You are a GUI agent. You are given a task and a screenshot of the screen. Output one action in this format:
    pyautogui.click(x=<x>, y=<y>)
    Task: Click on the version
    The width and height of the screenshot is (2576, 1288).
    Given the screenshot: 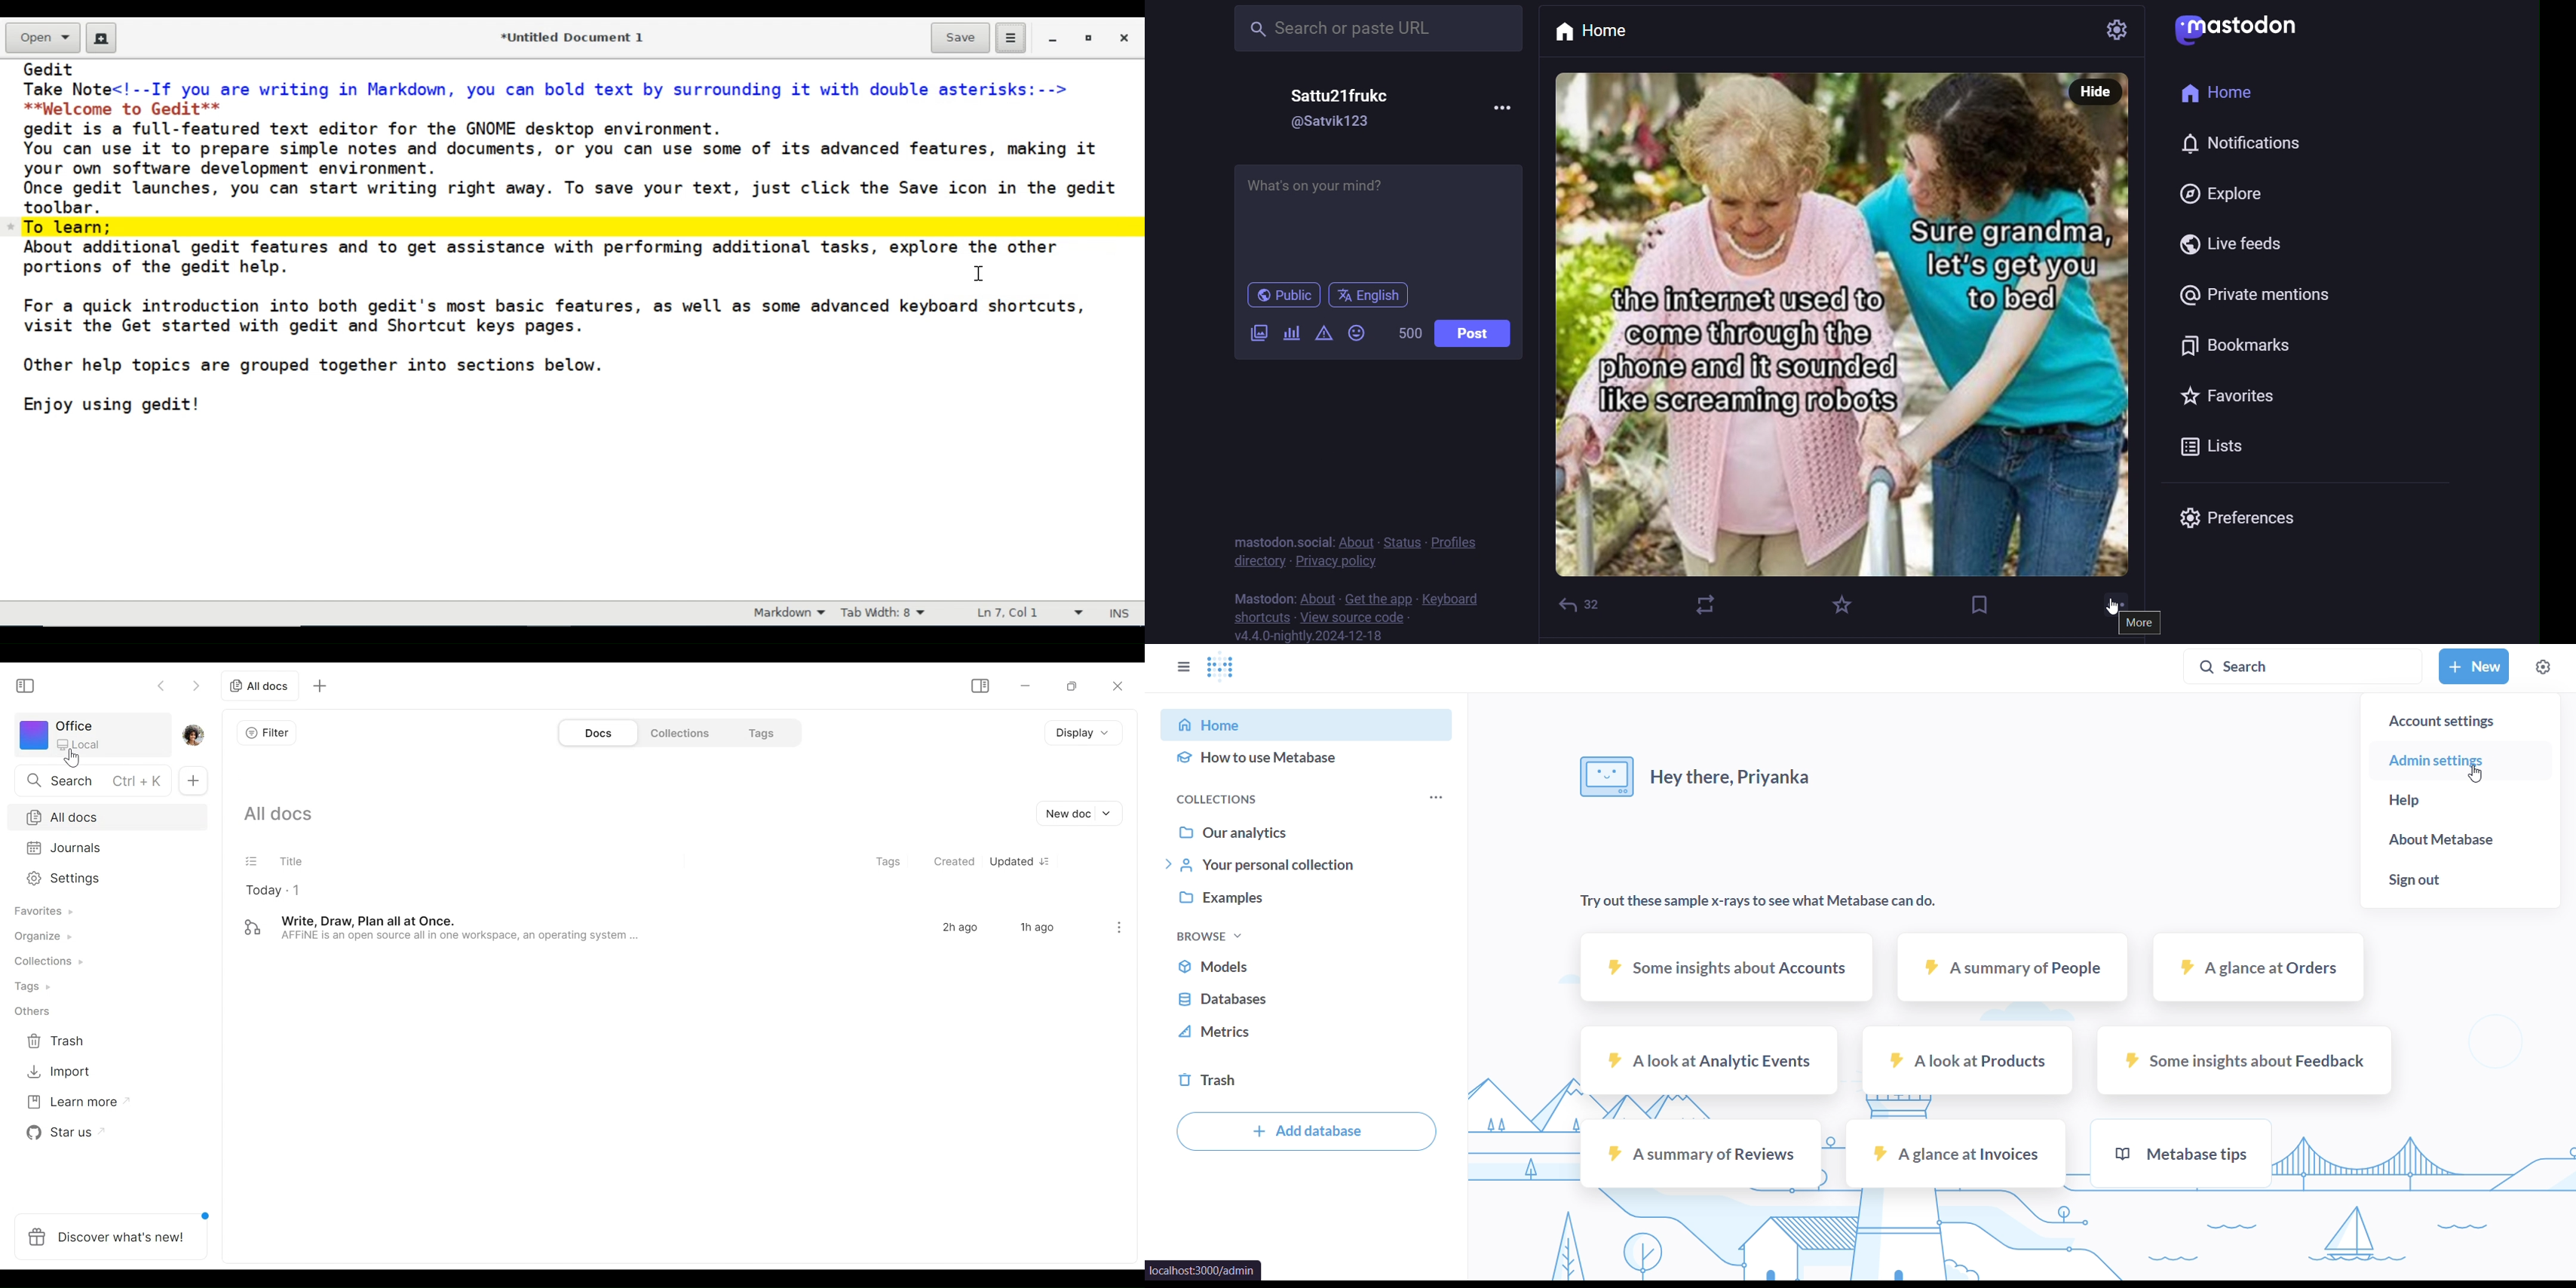 What is the action you would take?
    pyautogui.click(x=1308, y=635)
    